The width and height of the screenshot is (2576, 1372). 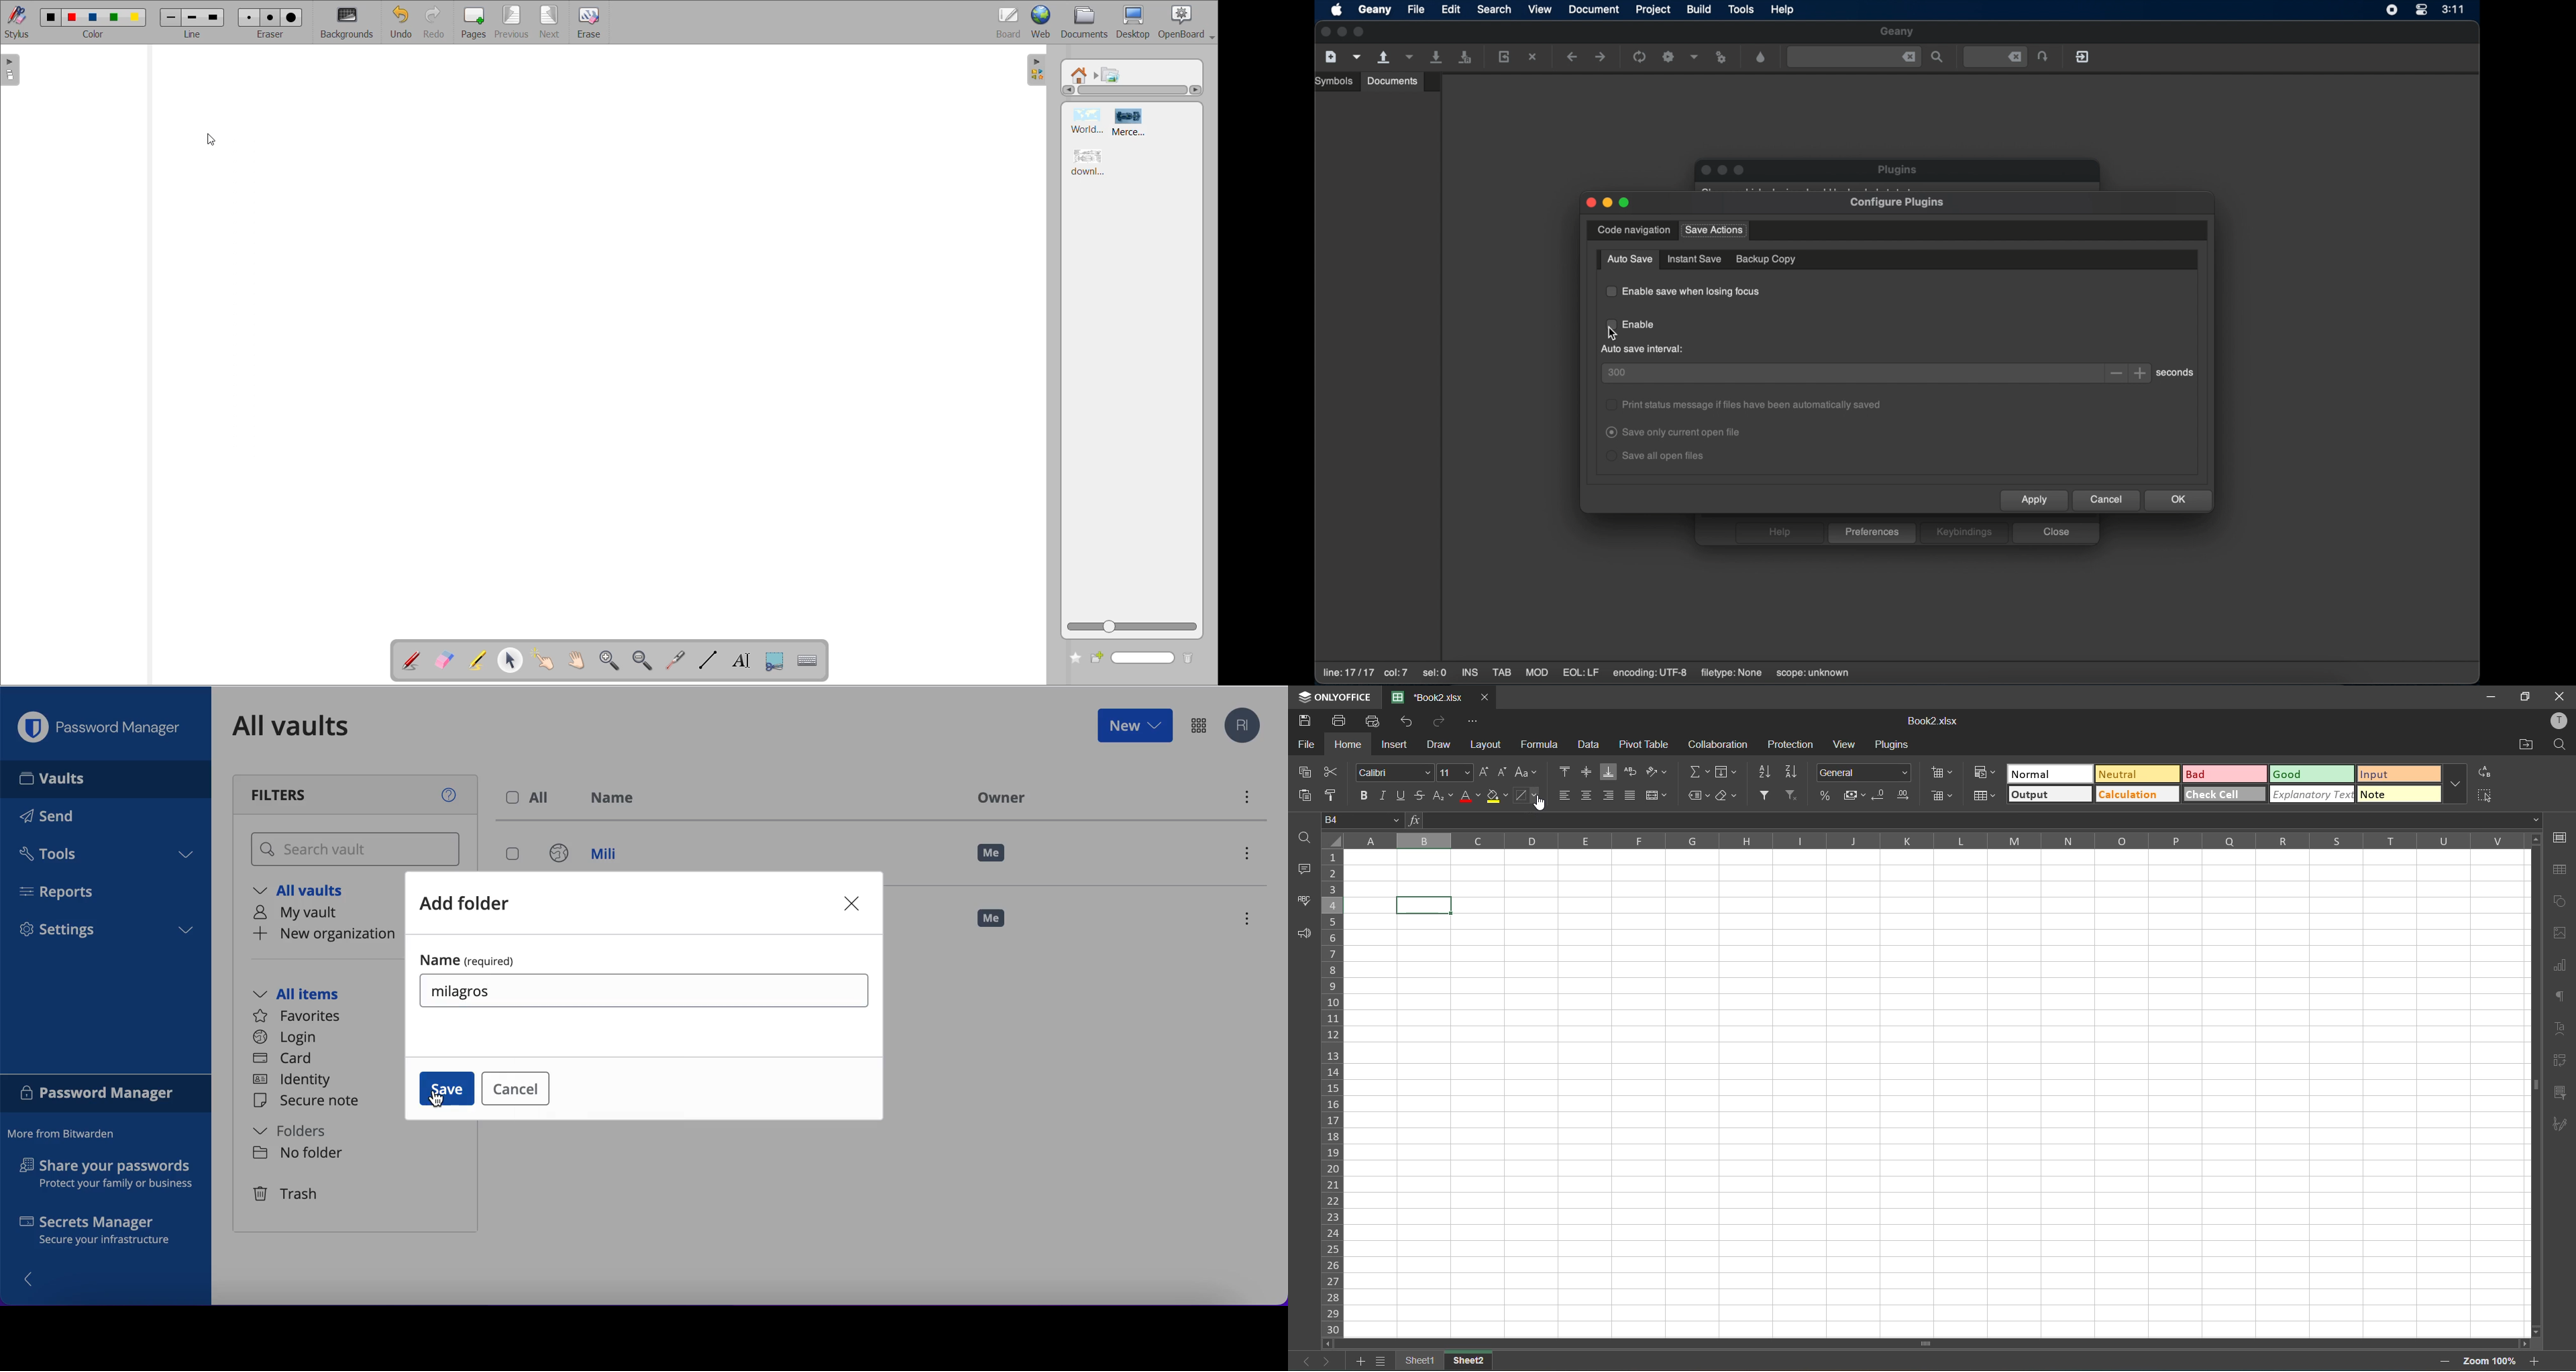 I want to click on cell address, so click(x=1364, y=819).